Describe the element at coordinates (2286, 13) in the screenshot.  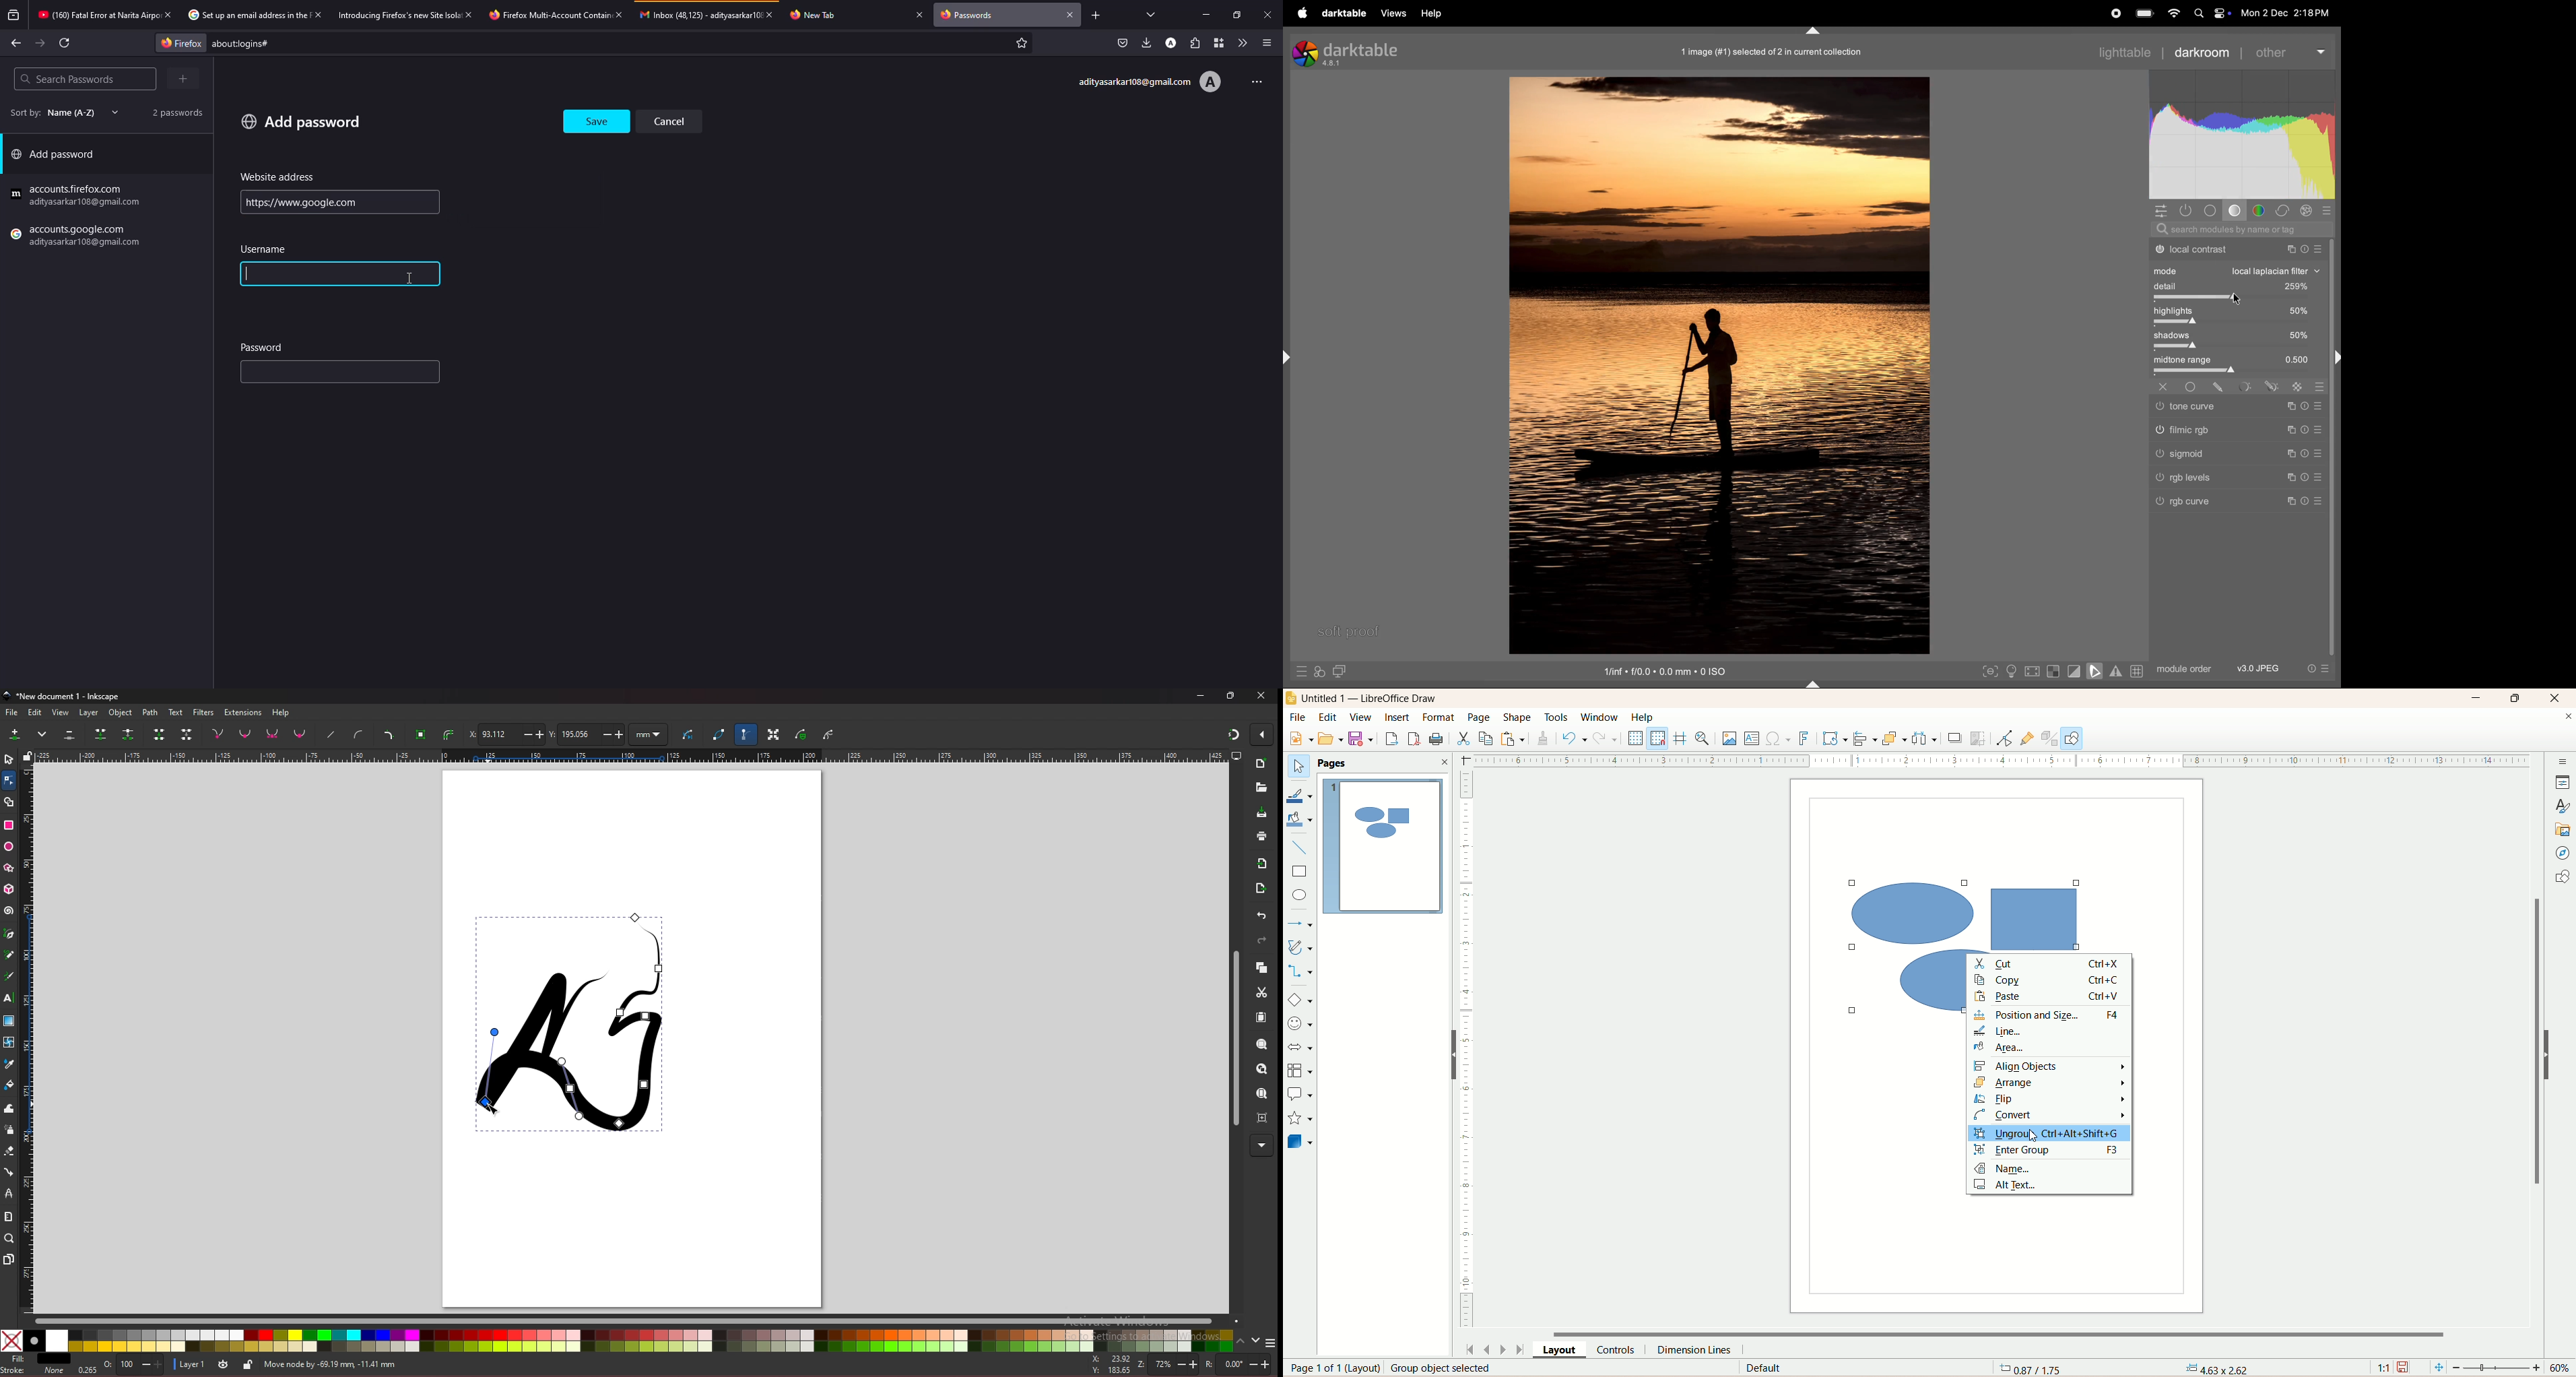
I see `dat and time` at that location.